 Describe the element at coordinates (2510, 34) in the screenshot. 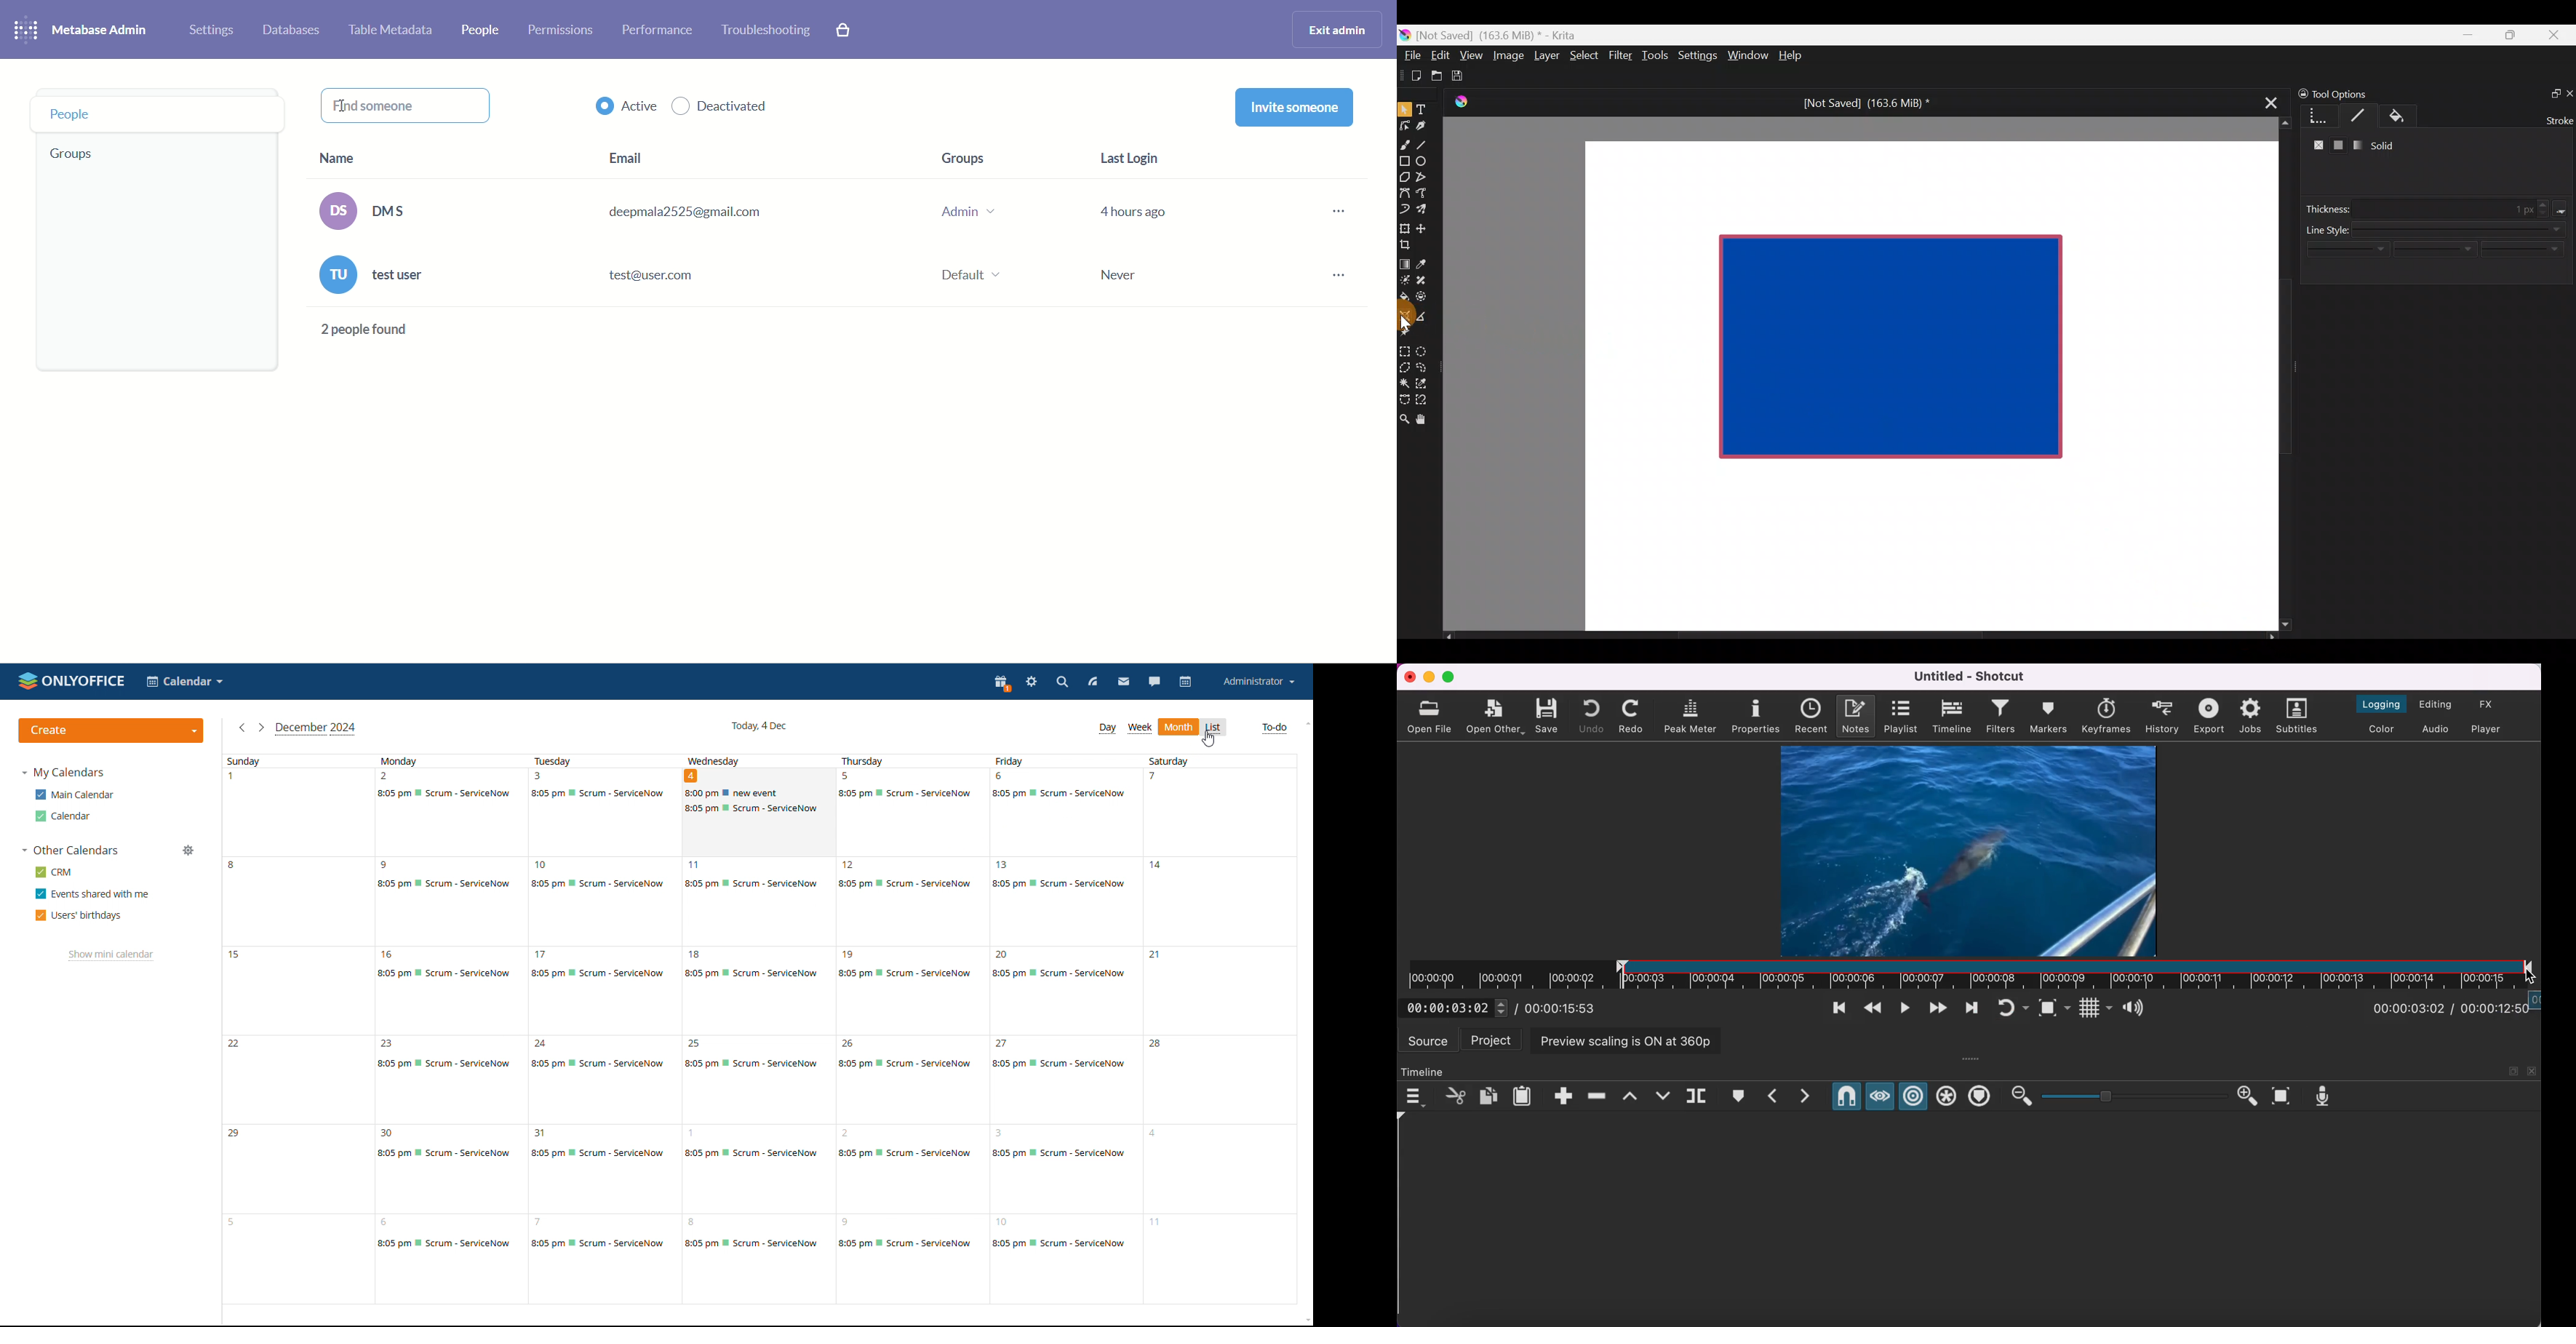

I see `Maximize` at that location.